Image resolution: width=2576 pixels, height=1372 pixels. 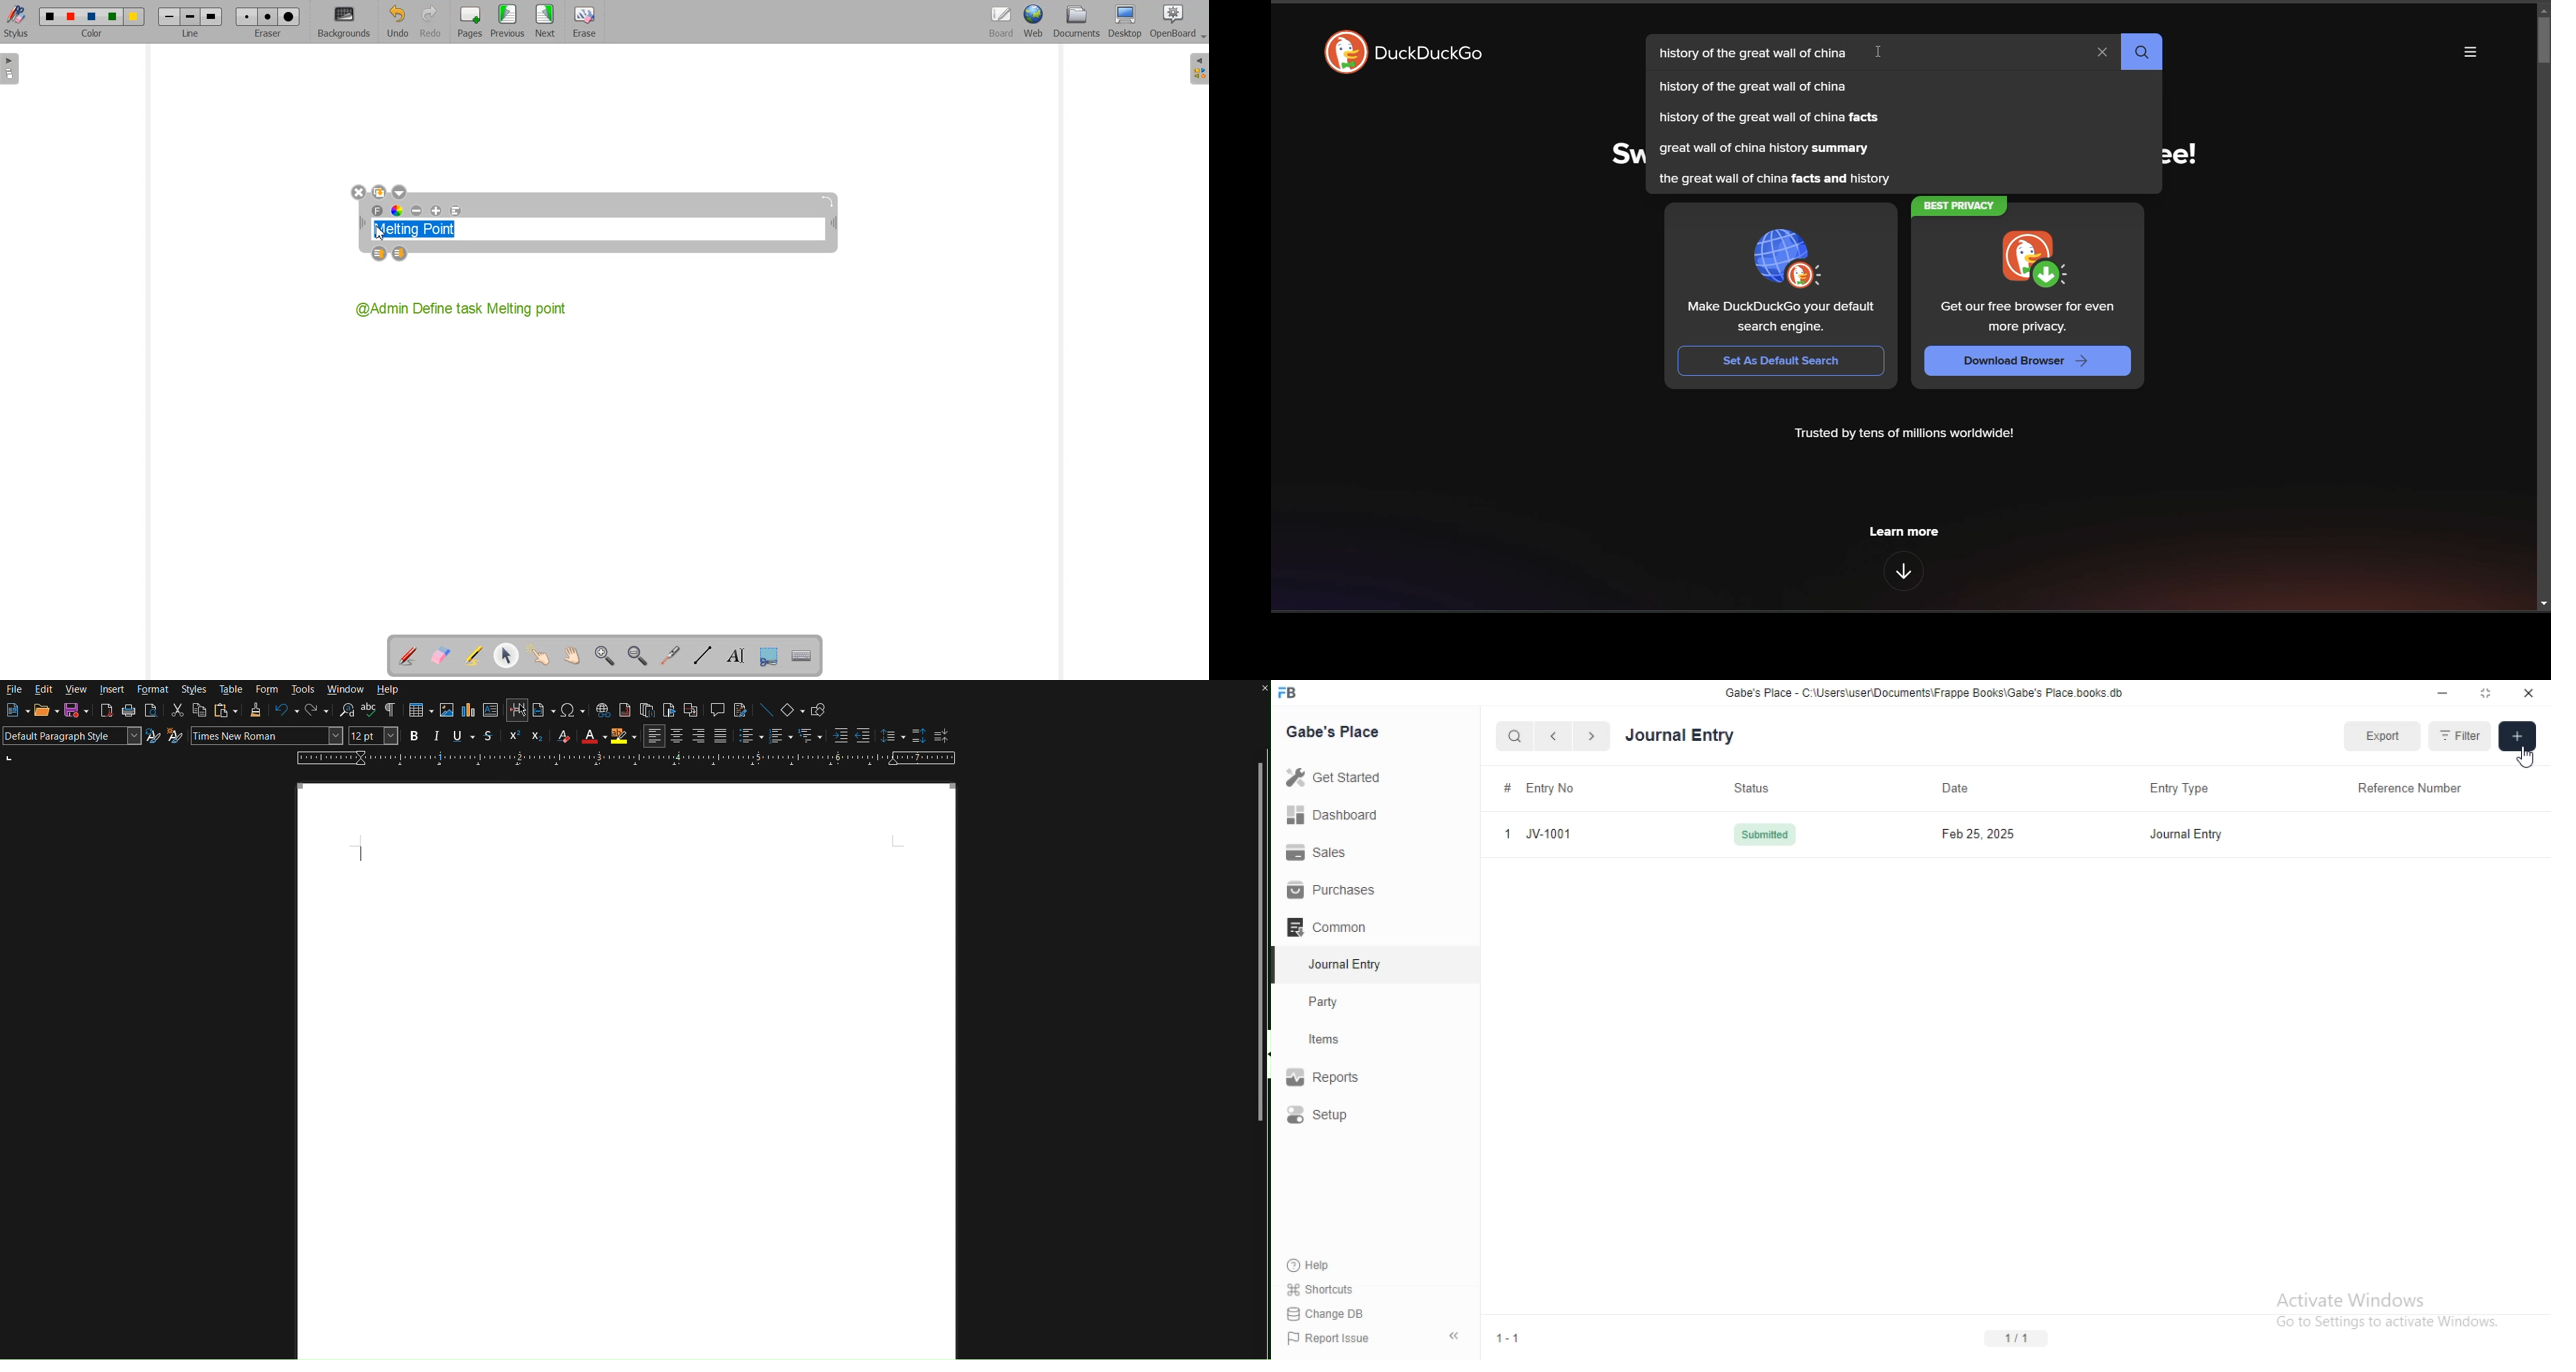 I want to click on Insert Line, so click(x=764, y=709).